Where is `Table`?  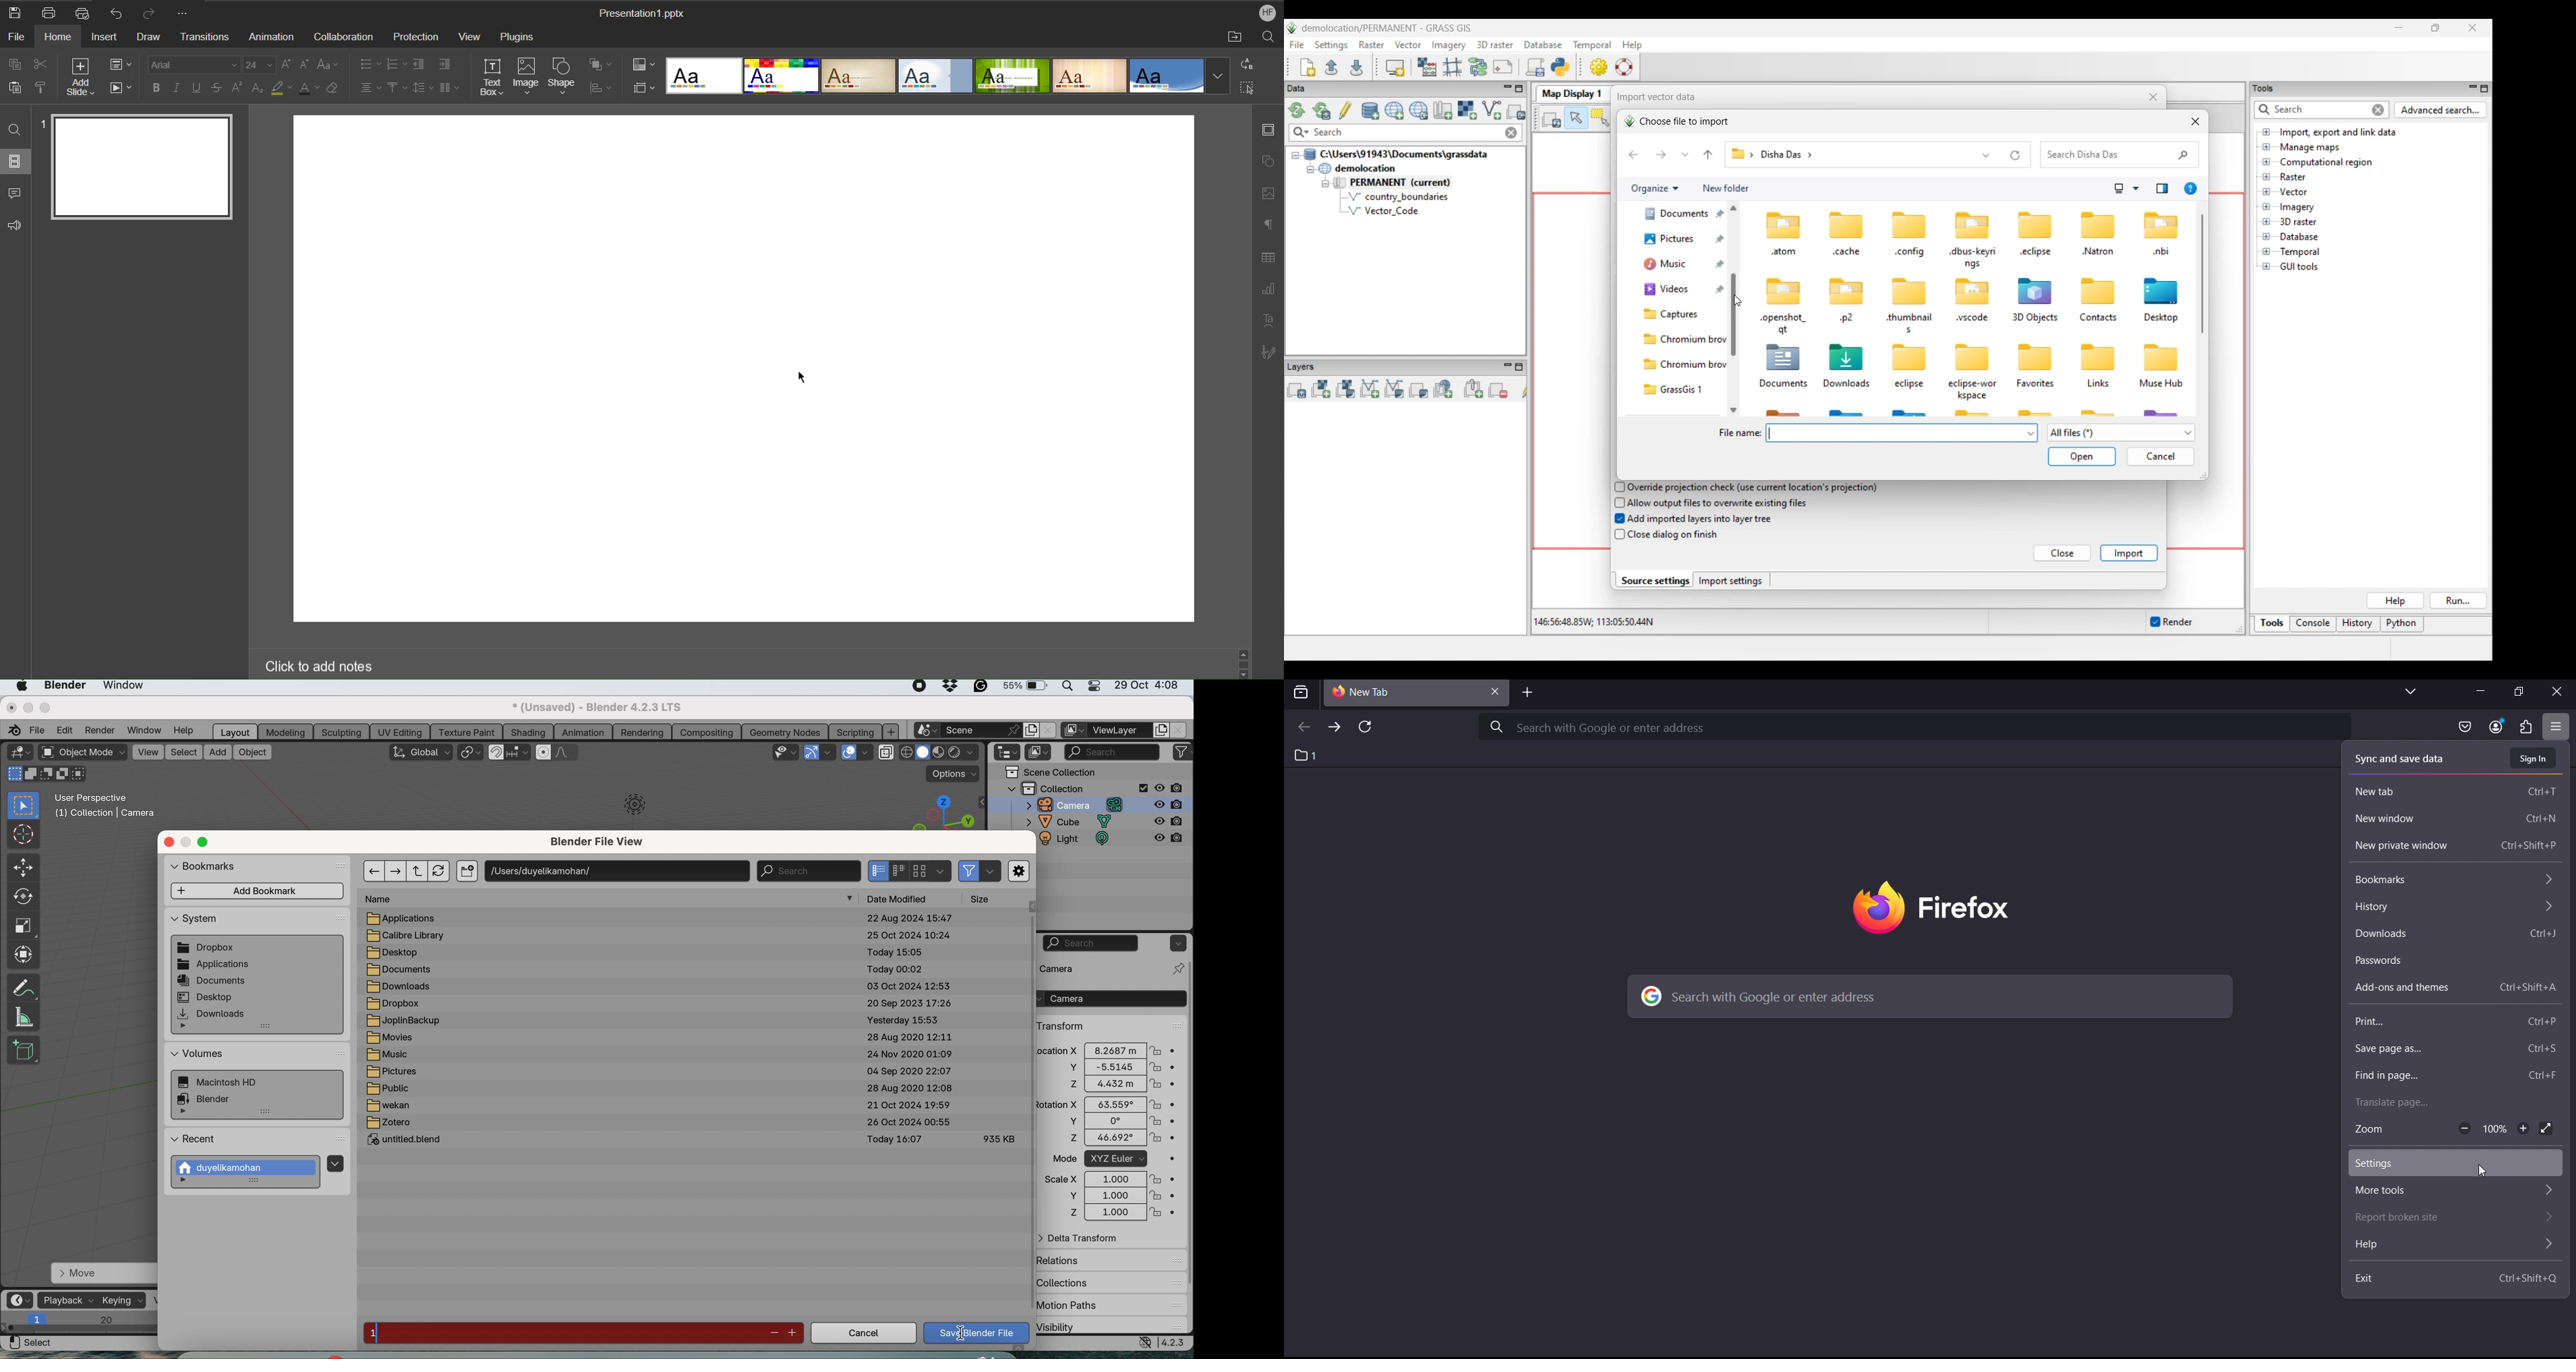
Table is located at coordinates (1268, 257).